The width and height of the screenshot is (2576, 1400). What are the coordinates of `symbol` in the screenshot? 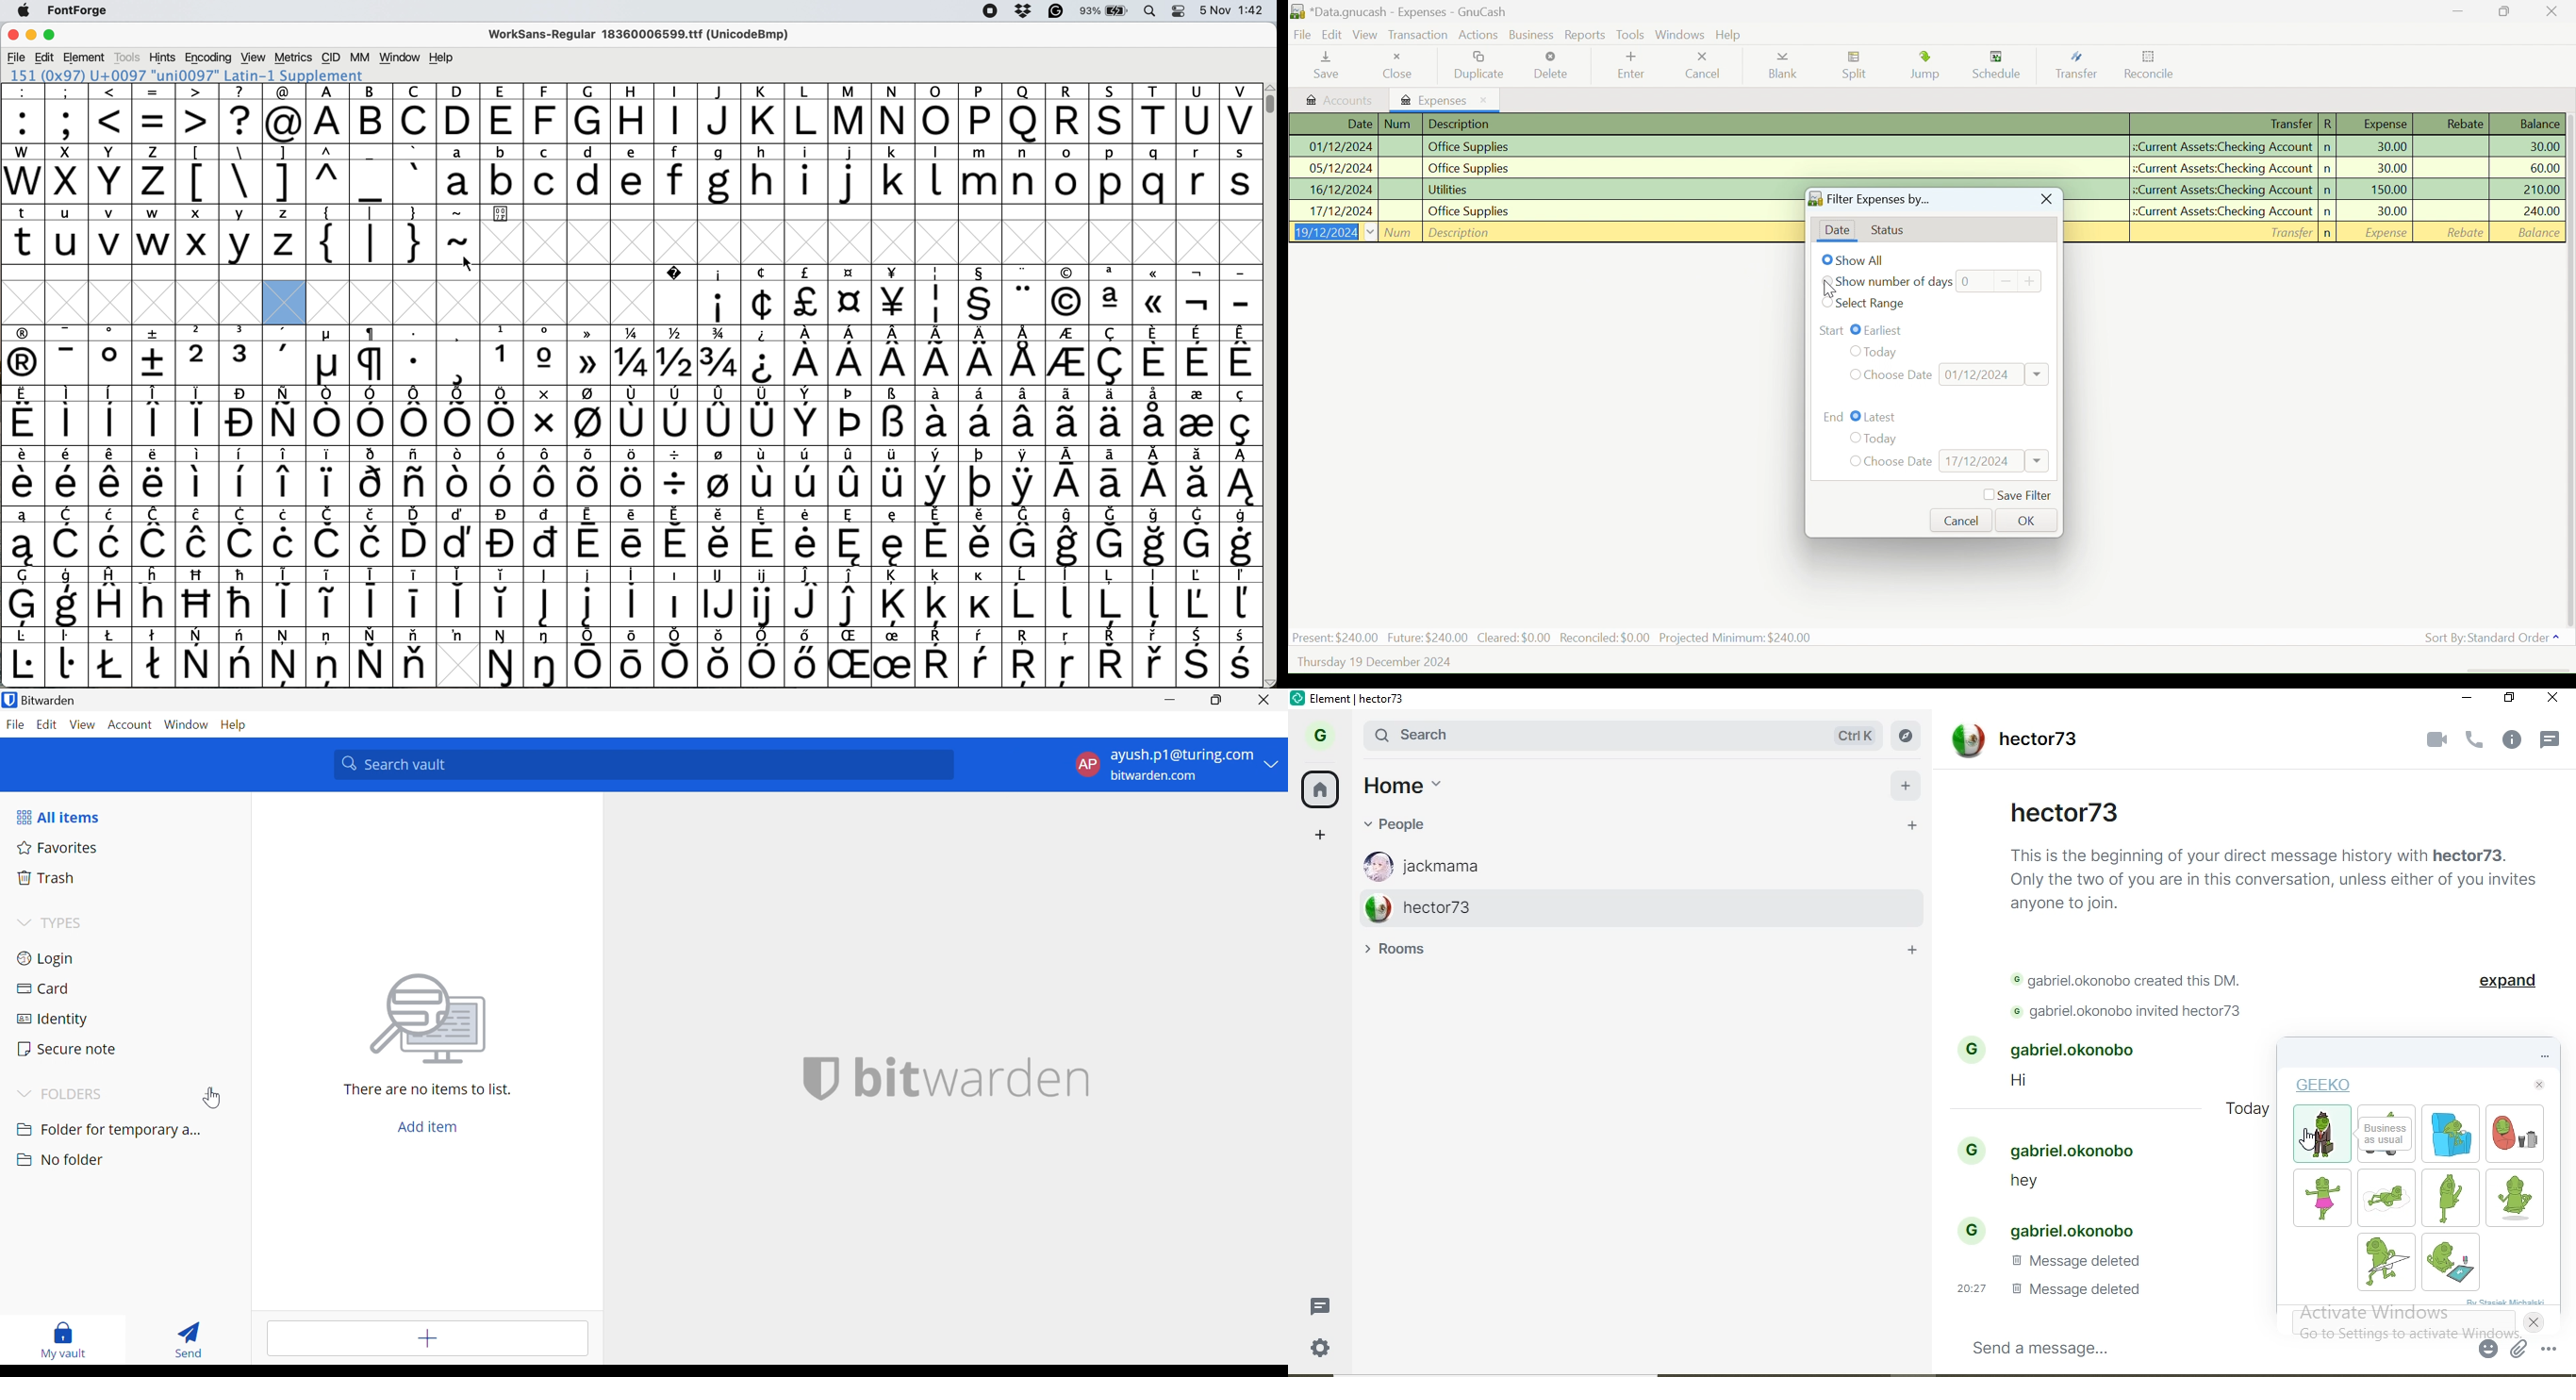 It's located at (502, 597).